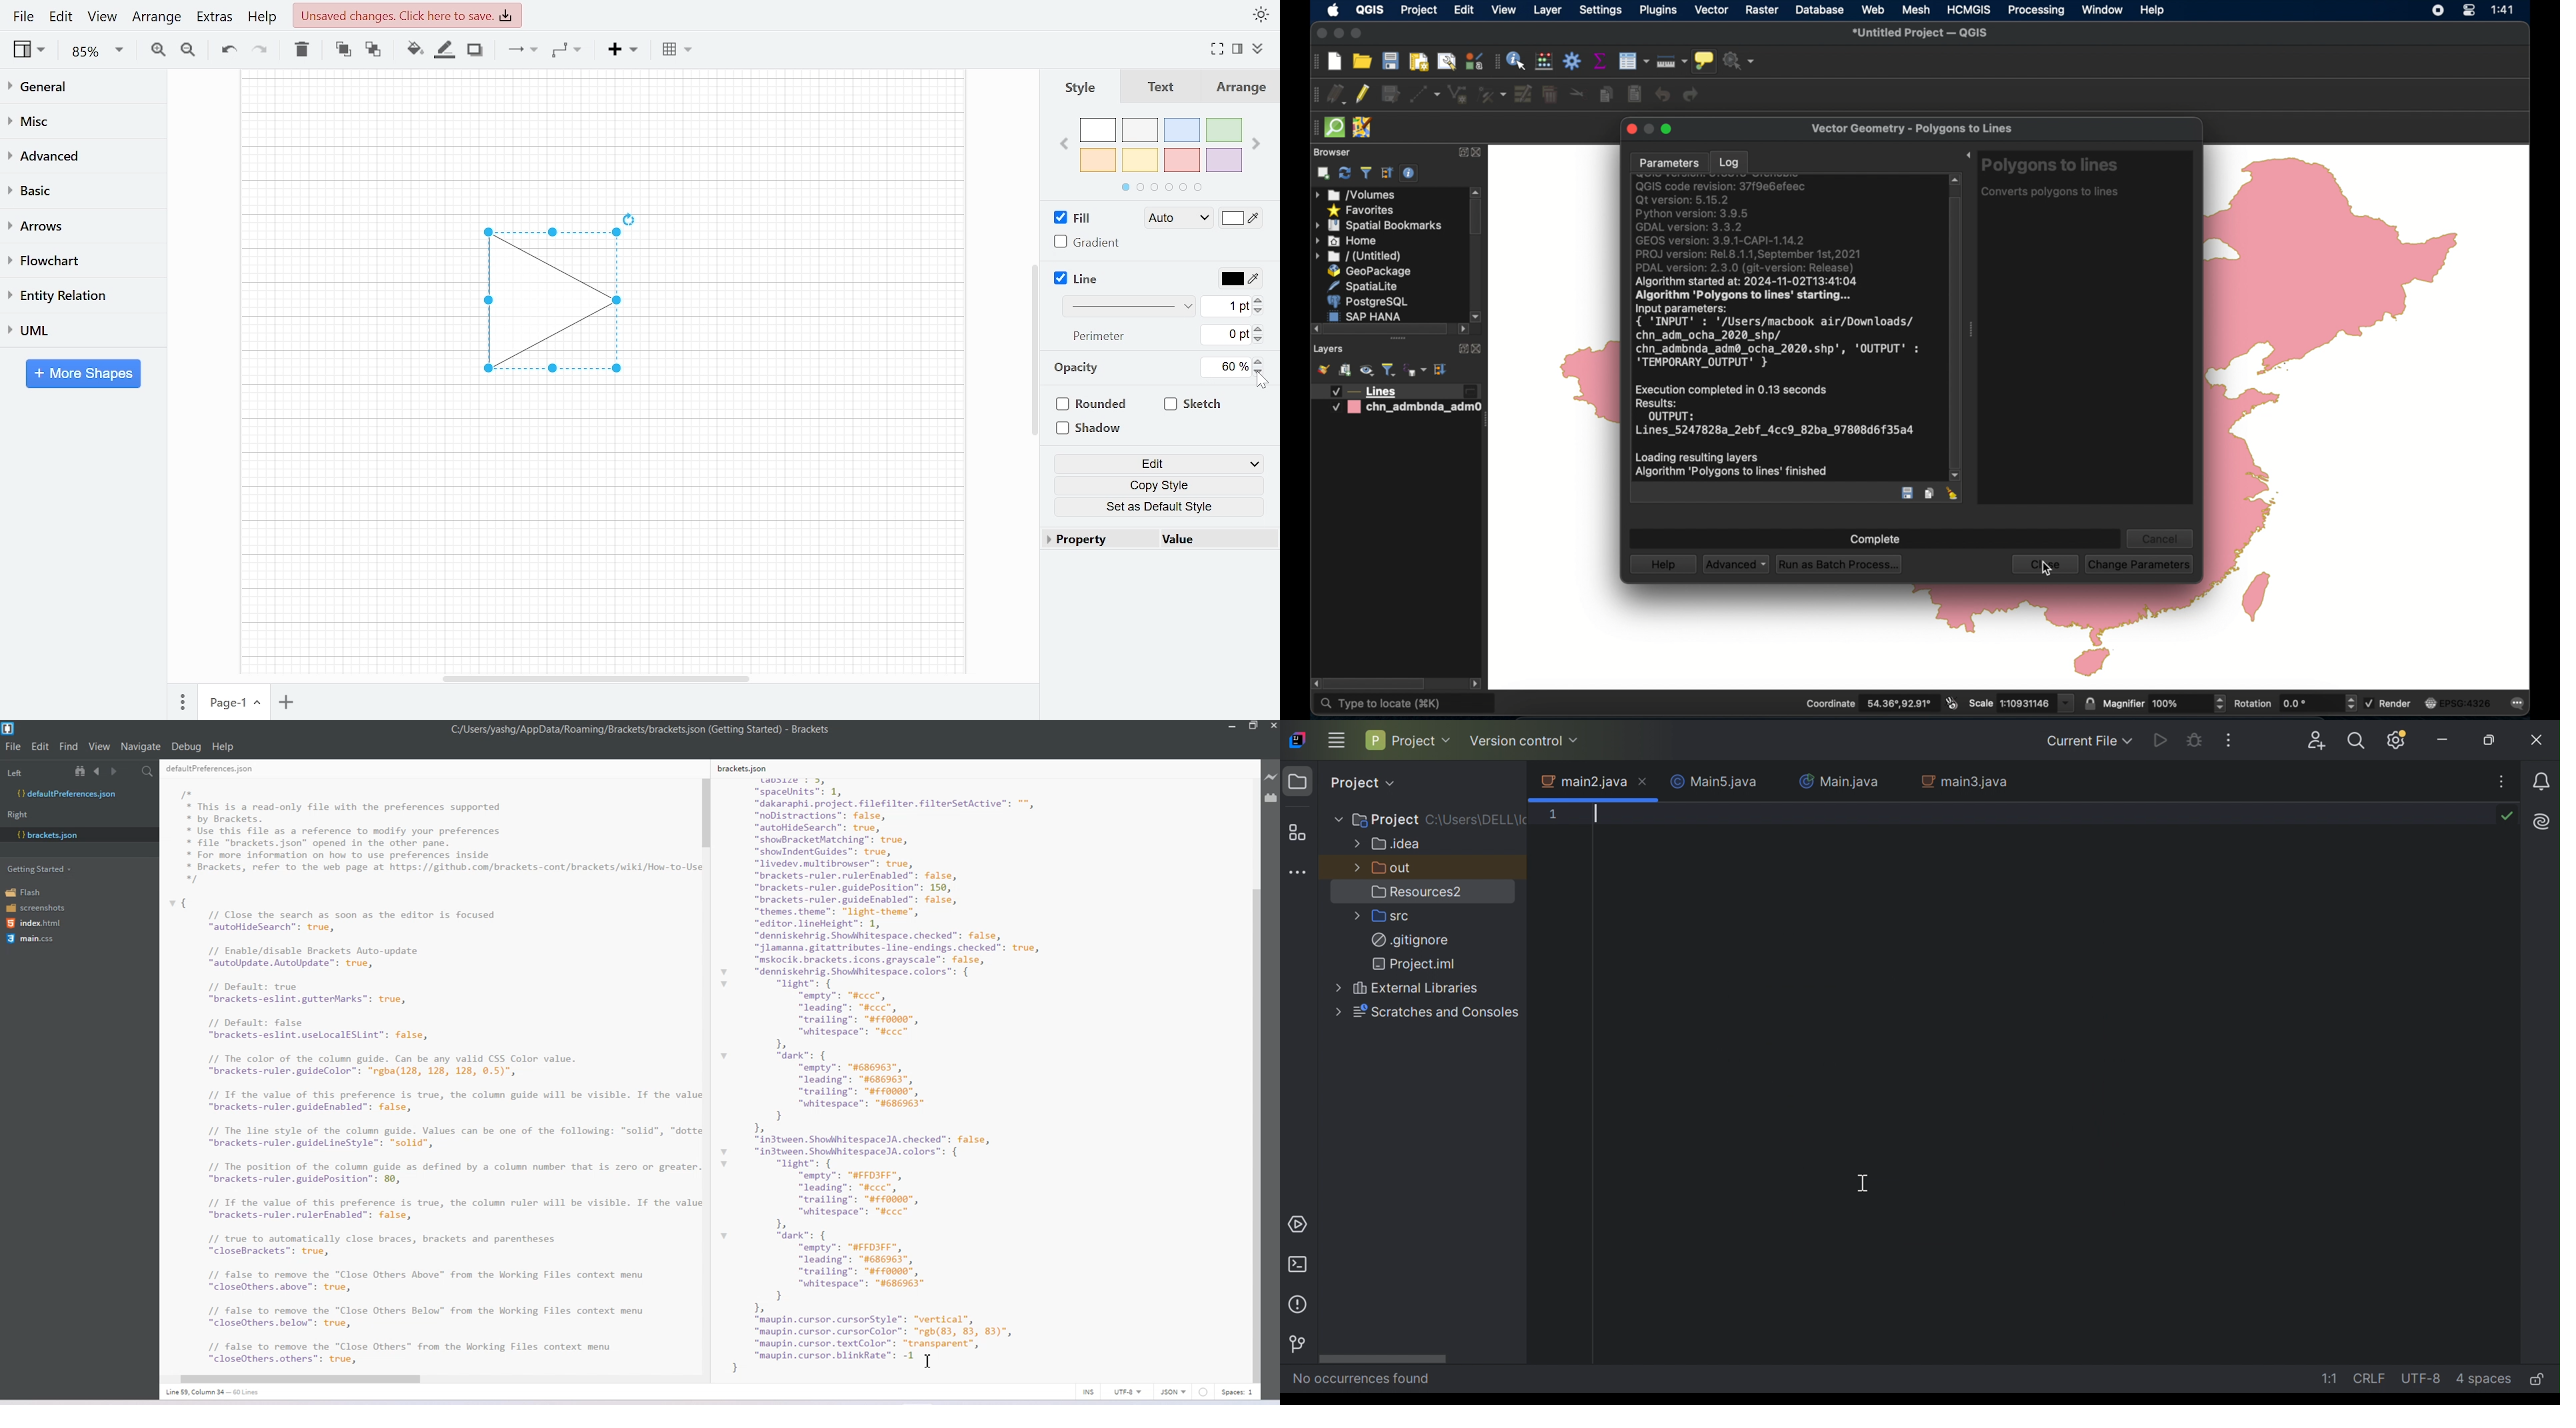 The image size is (2576, 1428). I want to click on index.html, so click(38, 923).